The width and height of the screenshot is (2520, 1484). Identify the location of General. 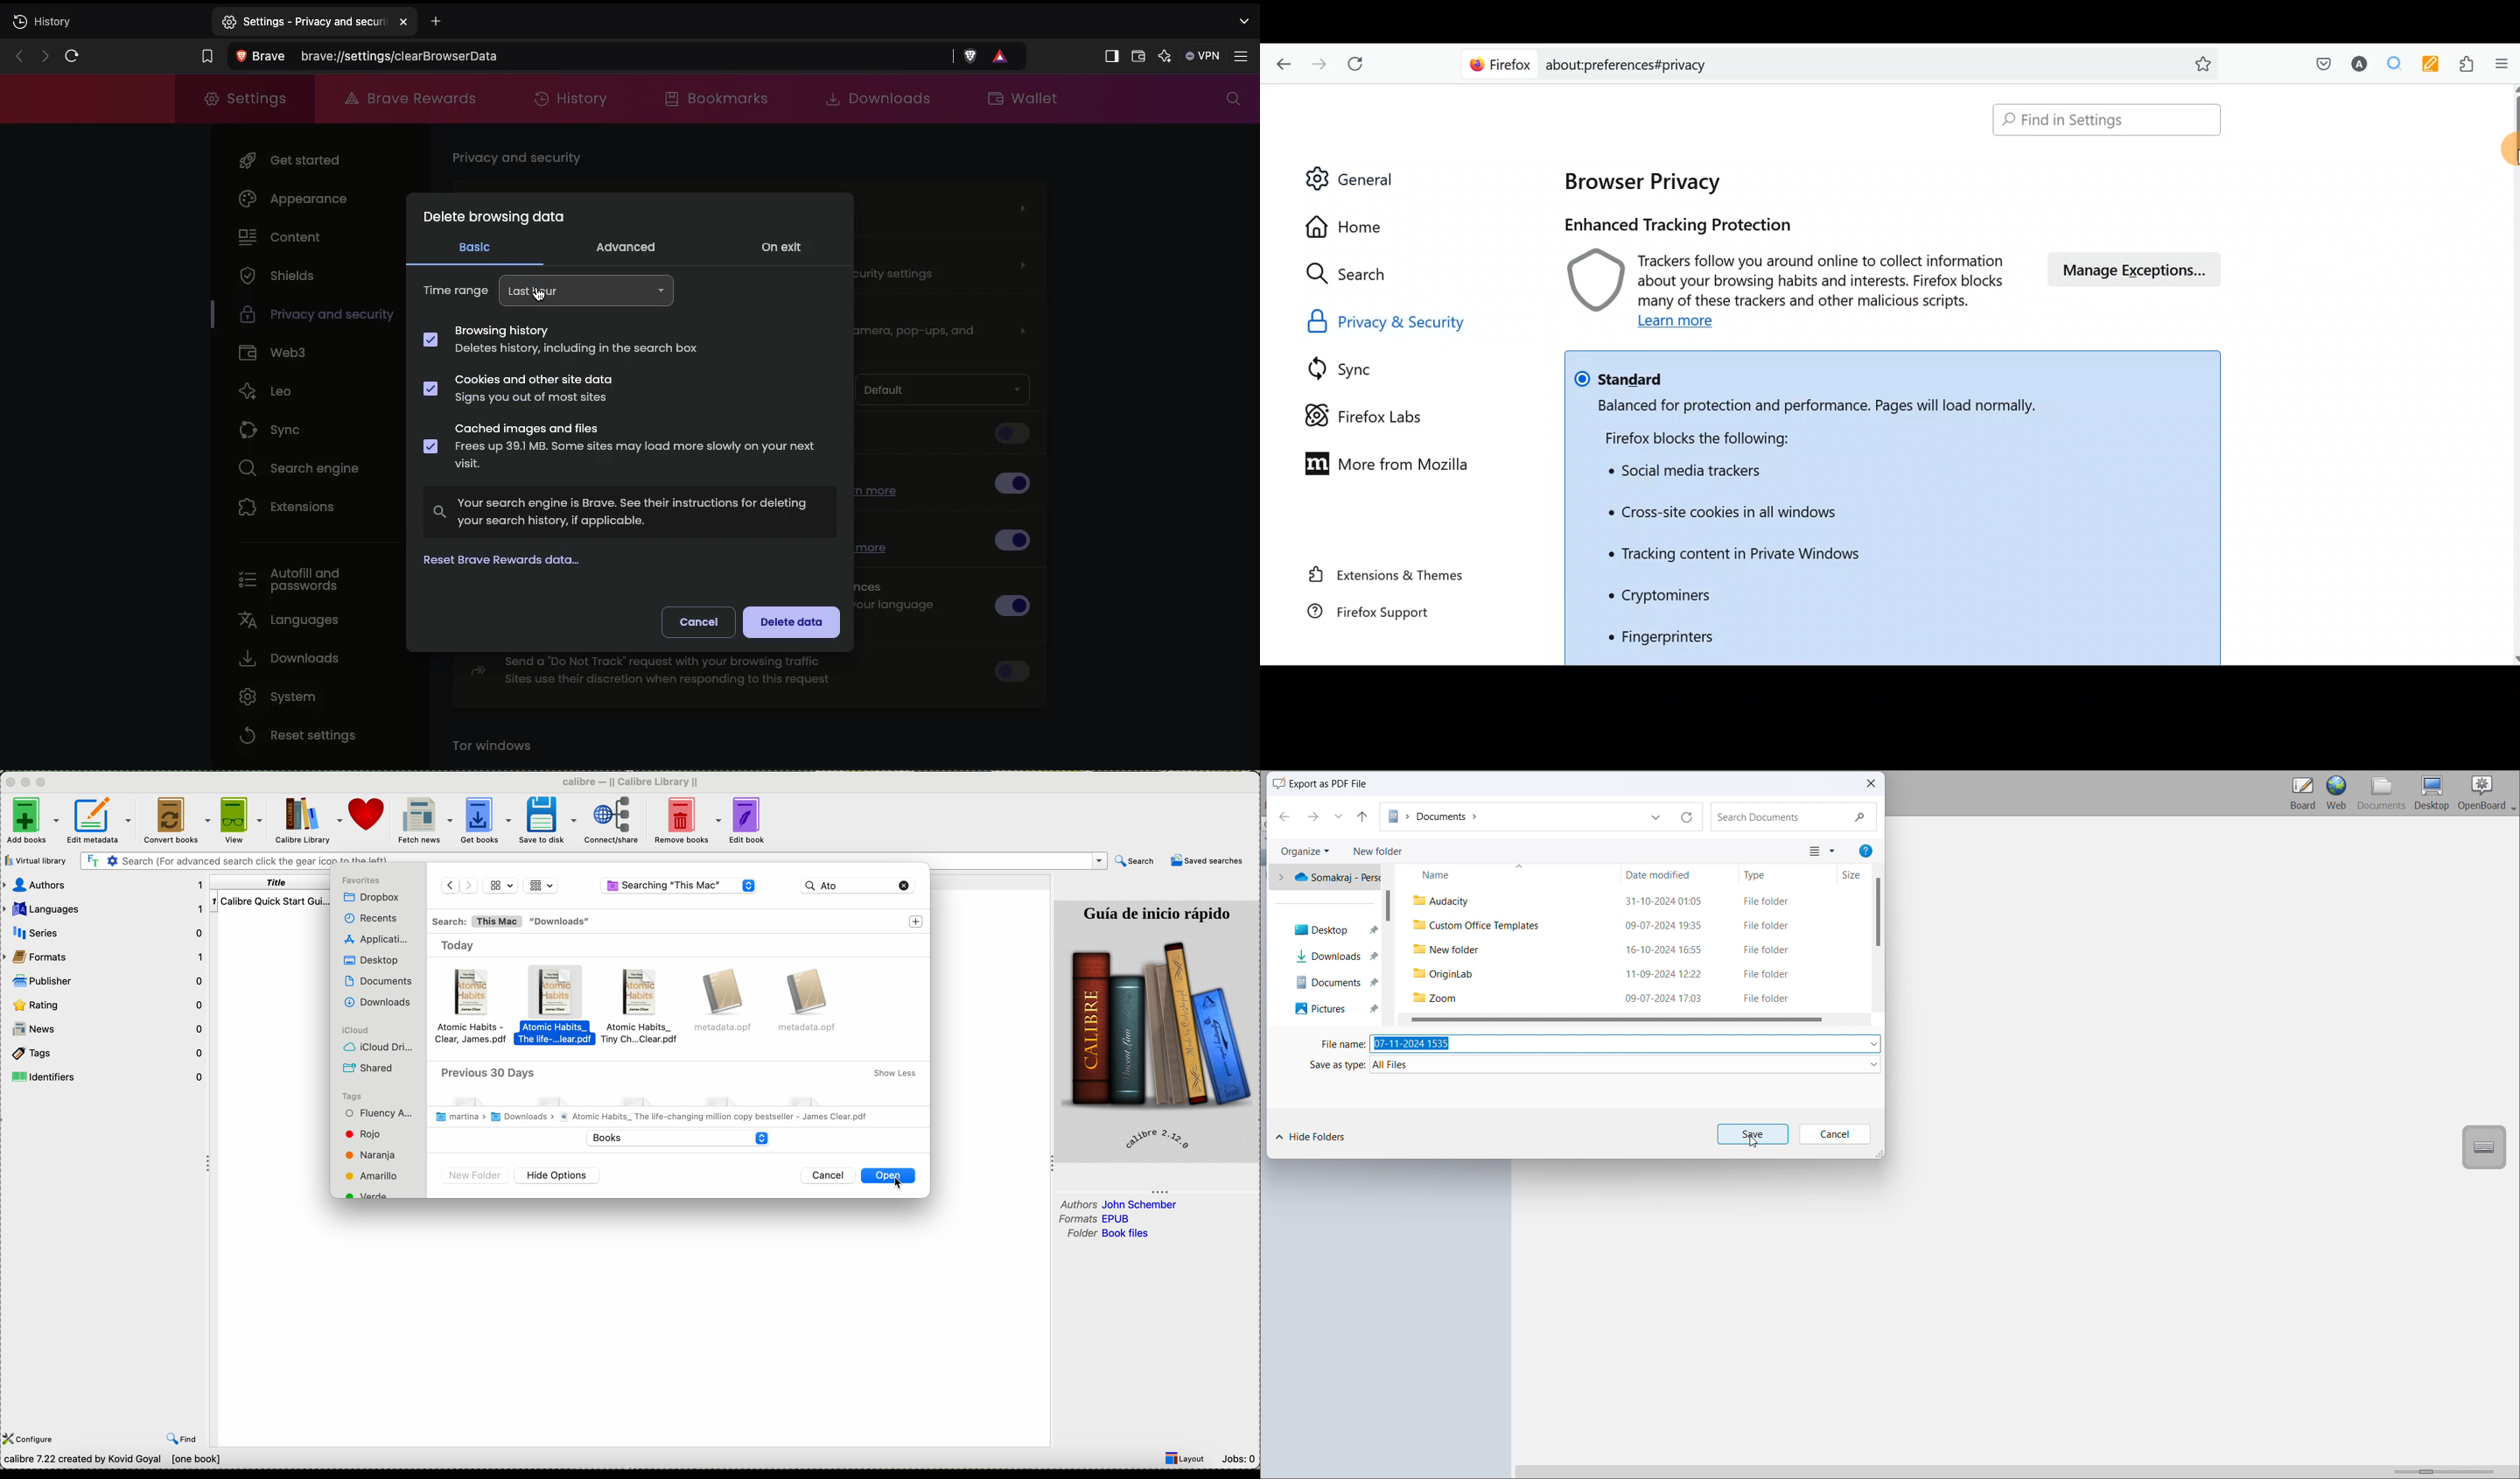
(1350, 170).